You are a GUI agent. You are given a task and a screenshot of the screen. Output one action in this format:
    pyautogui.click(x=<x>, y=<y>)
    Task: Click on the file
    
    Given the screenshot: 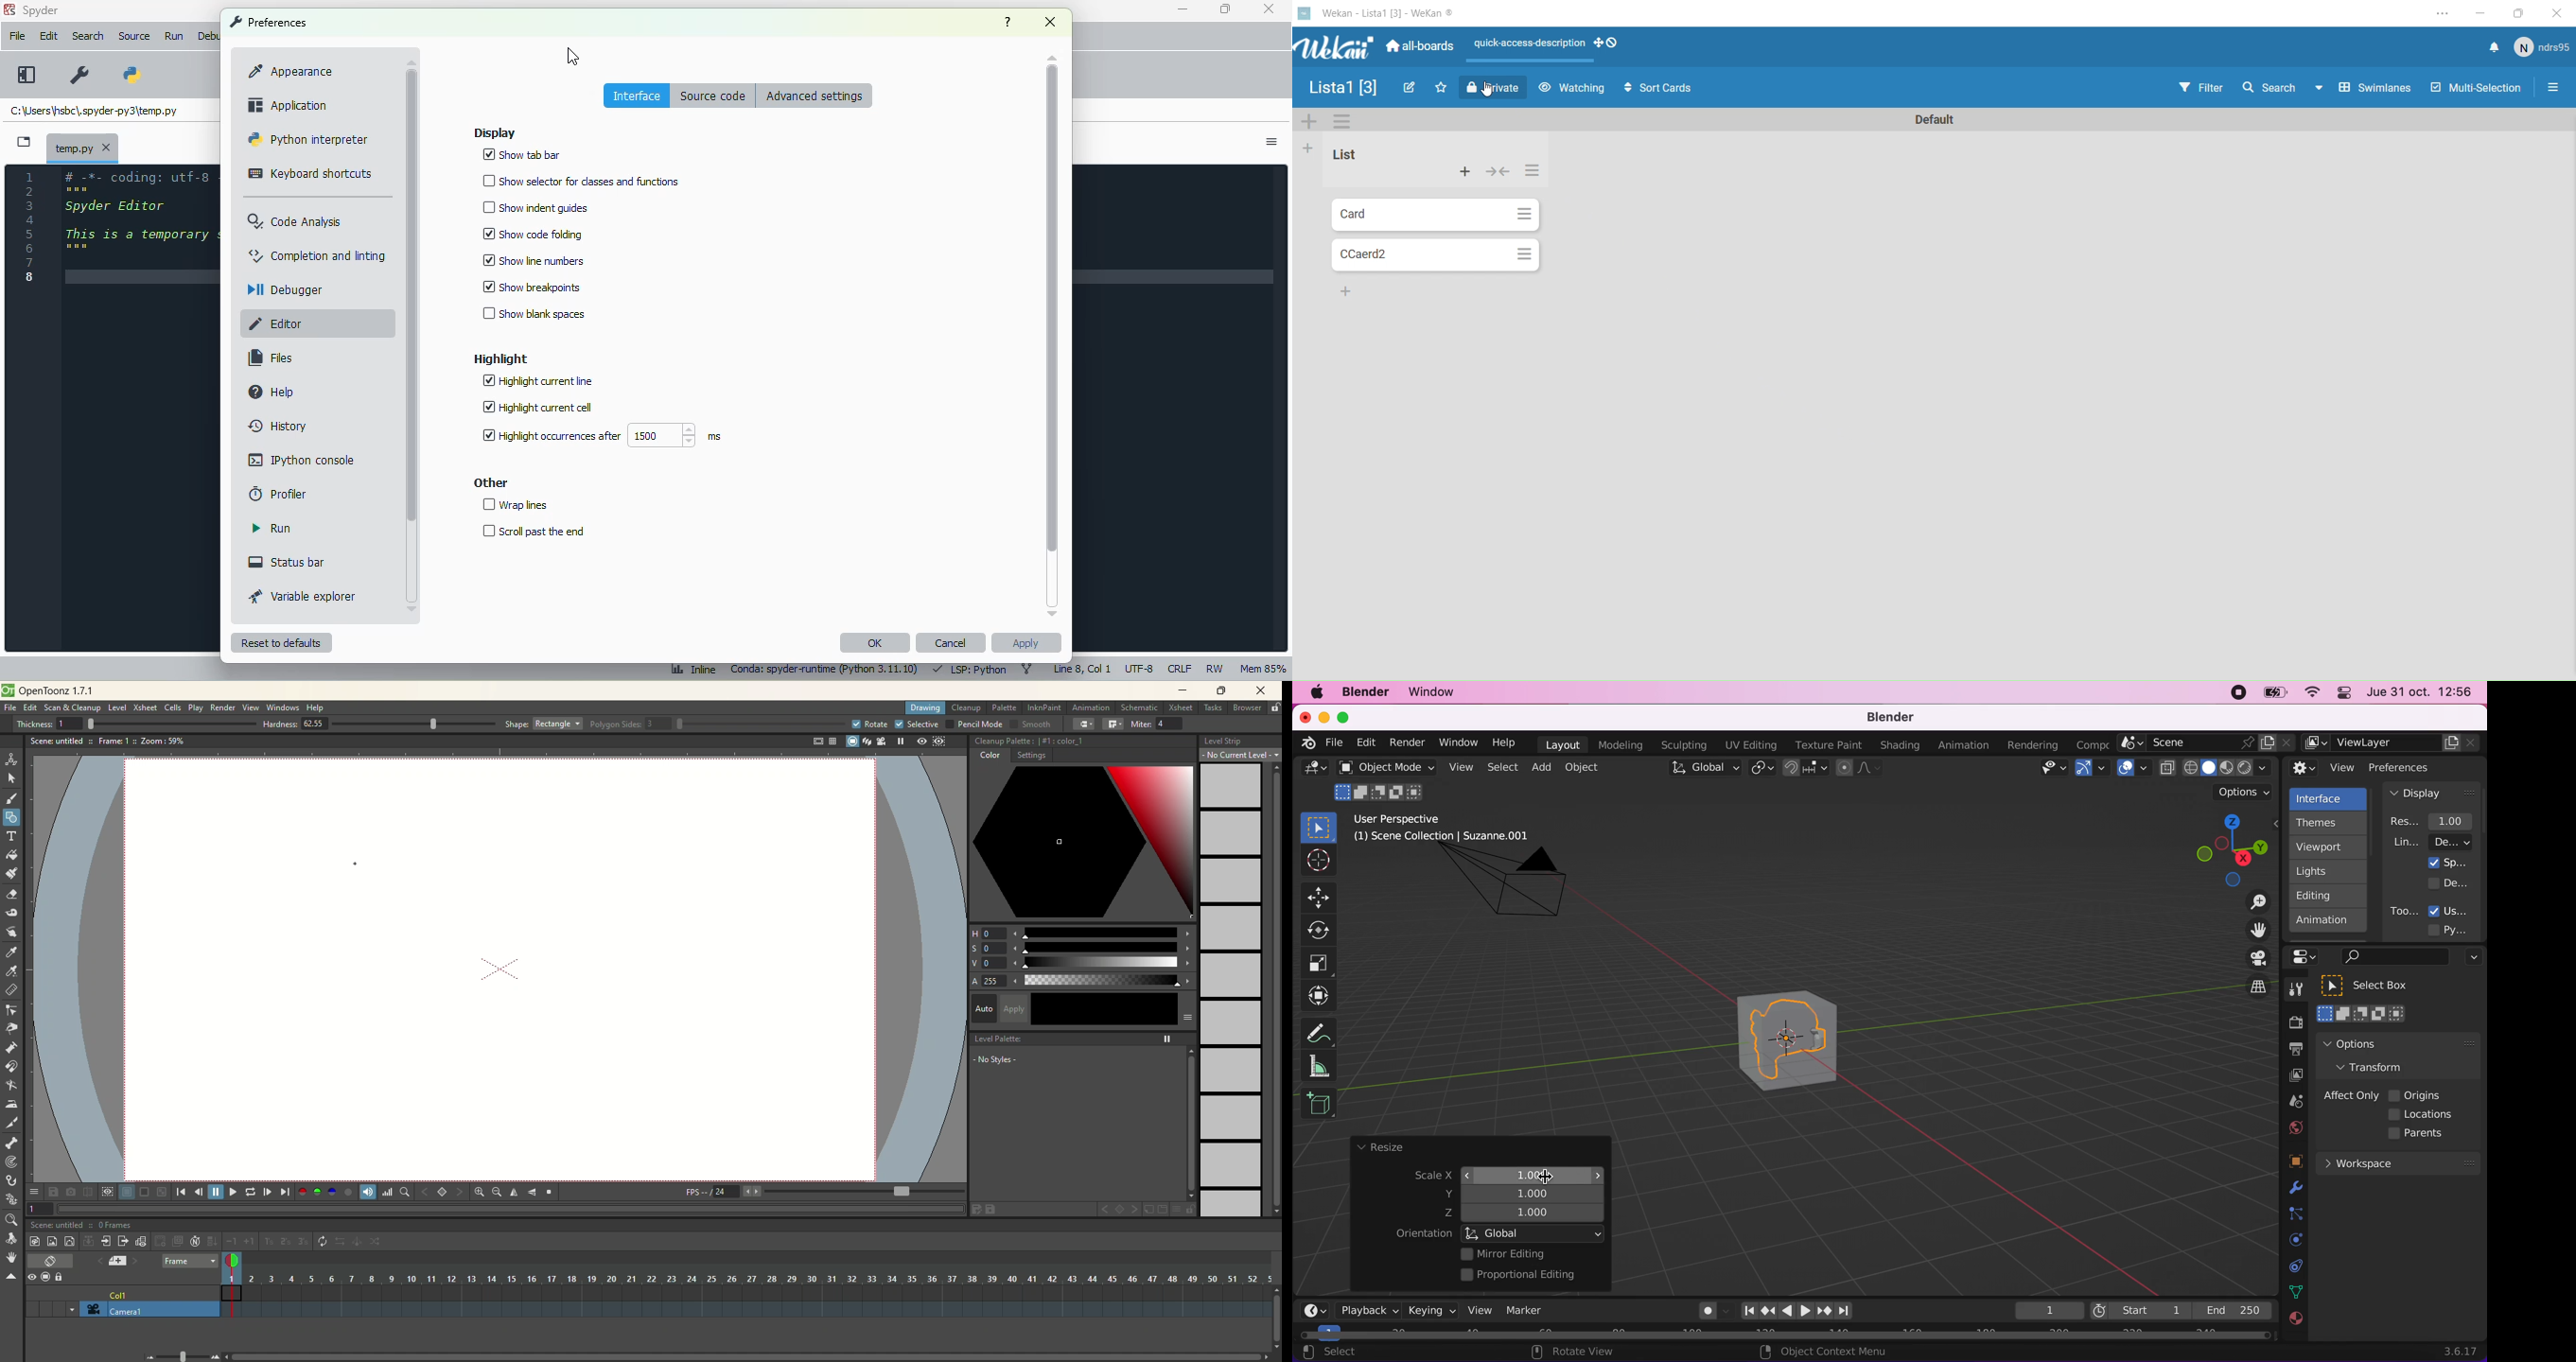 What is the action you would take?
    pyautogui.click(x=1332, y=743)
    